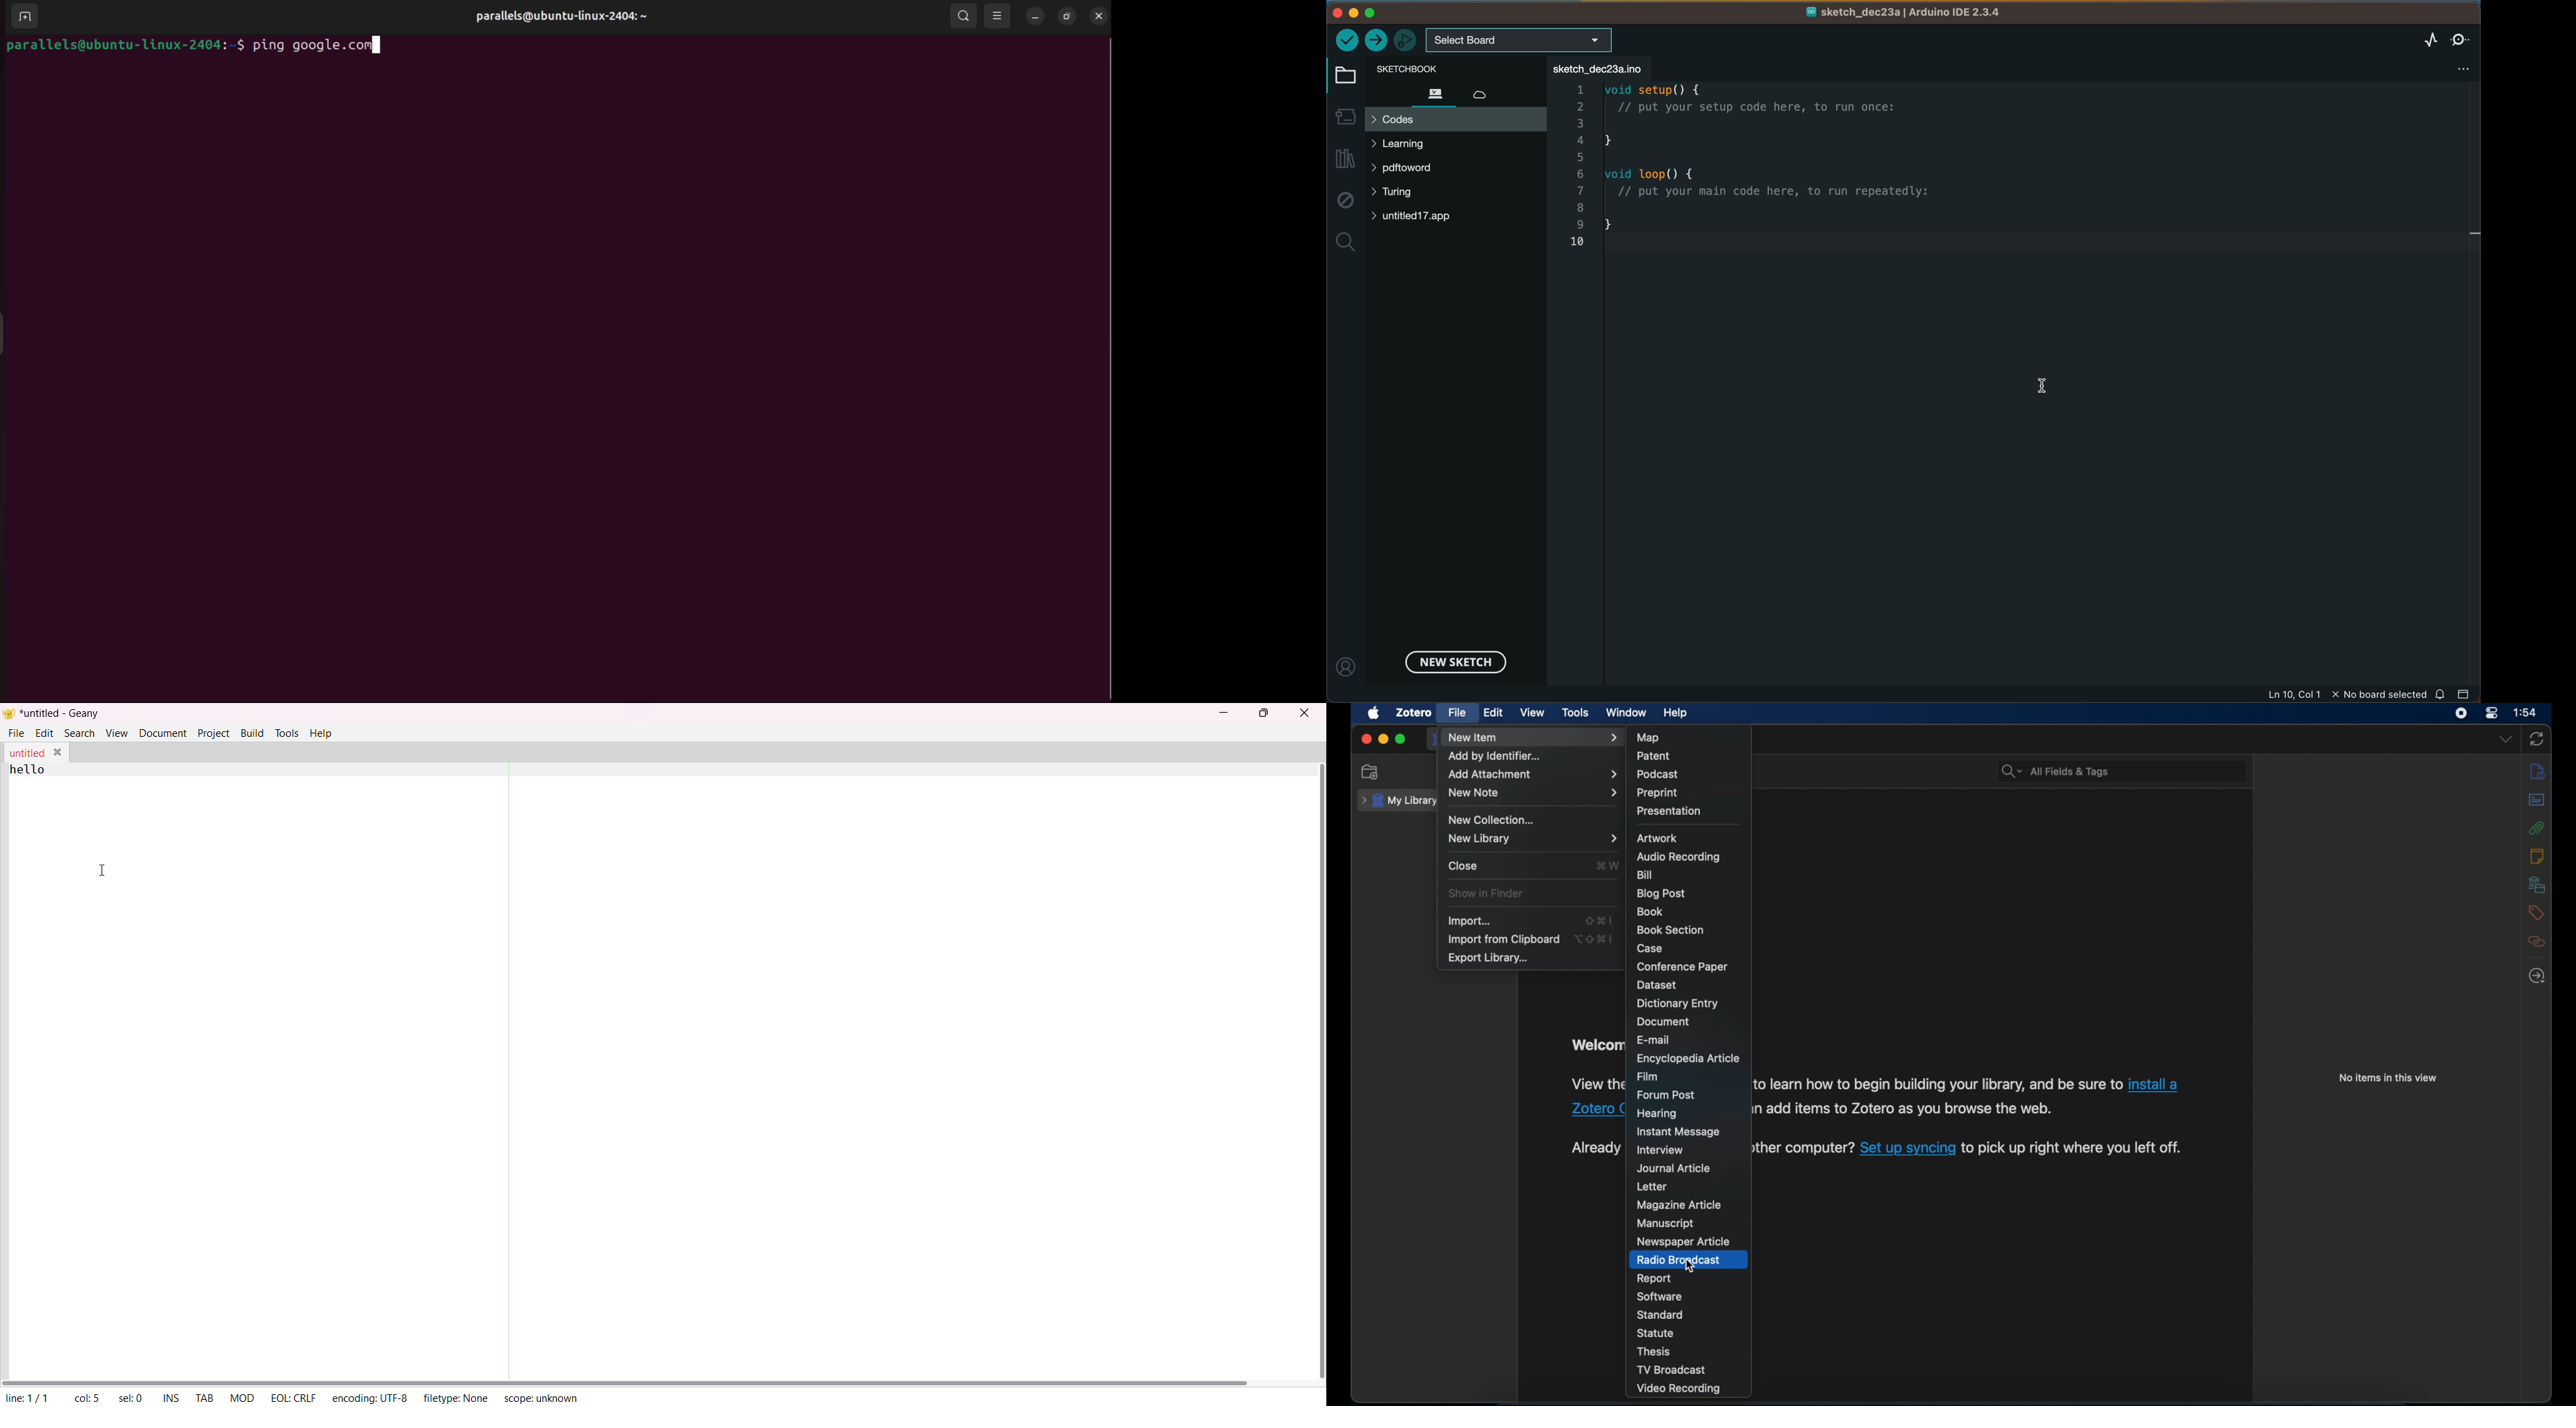  What do you see at coordinates (1910, 1109) in the screenshot?
I see `add items to Zotero as you browse the web.` at bounding box center [1910, 1109].